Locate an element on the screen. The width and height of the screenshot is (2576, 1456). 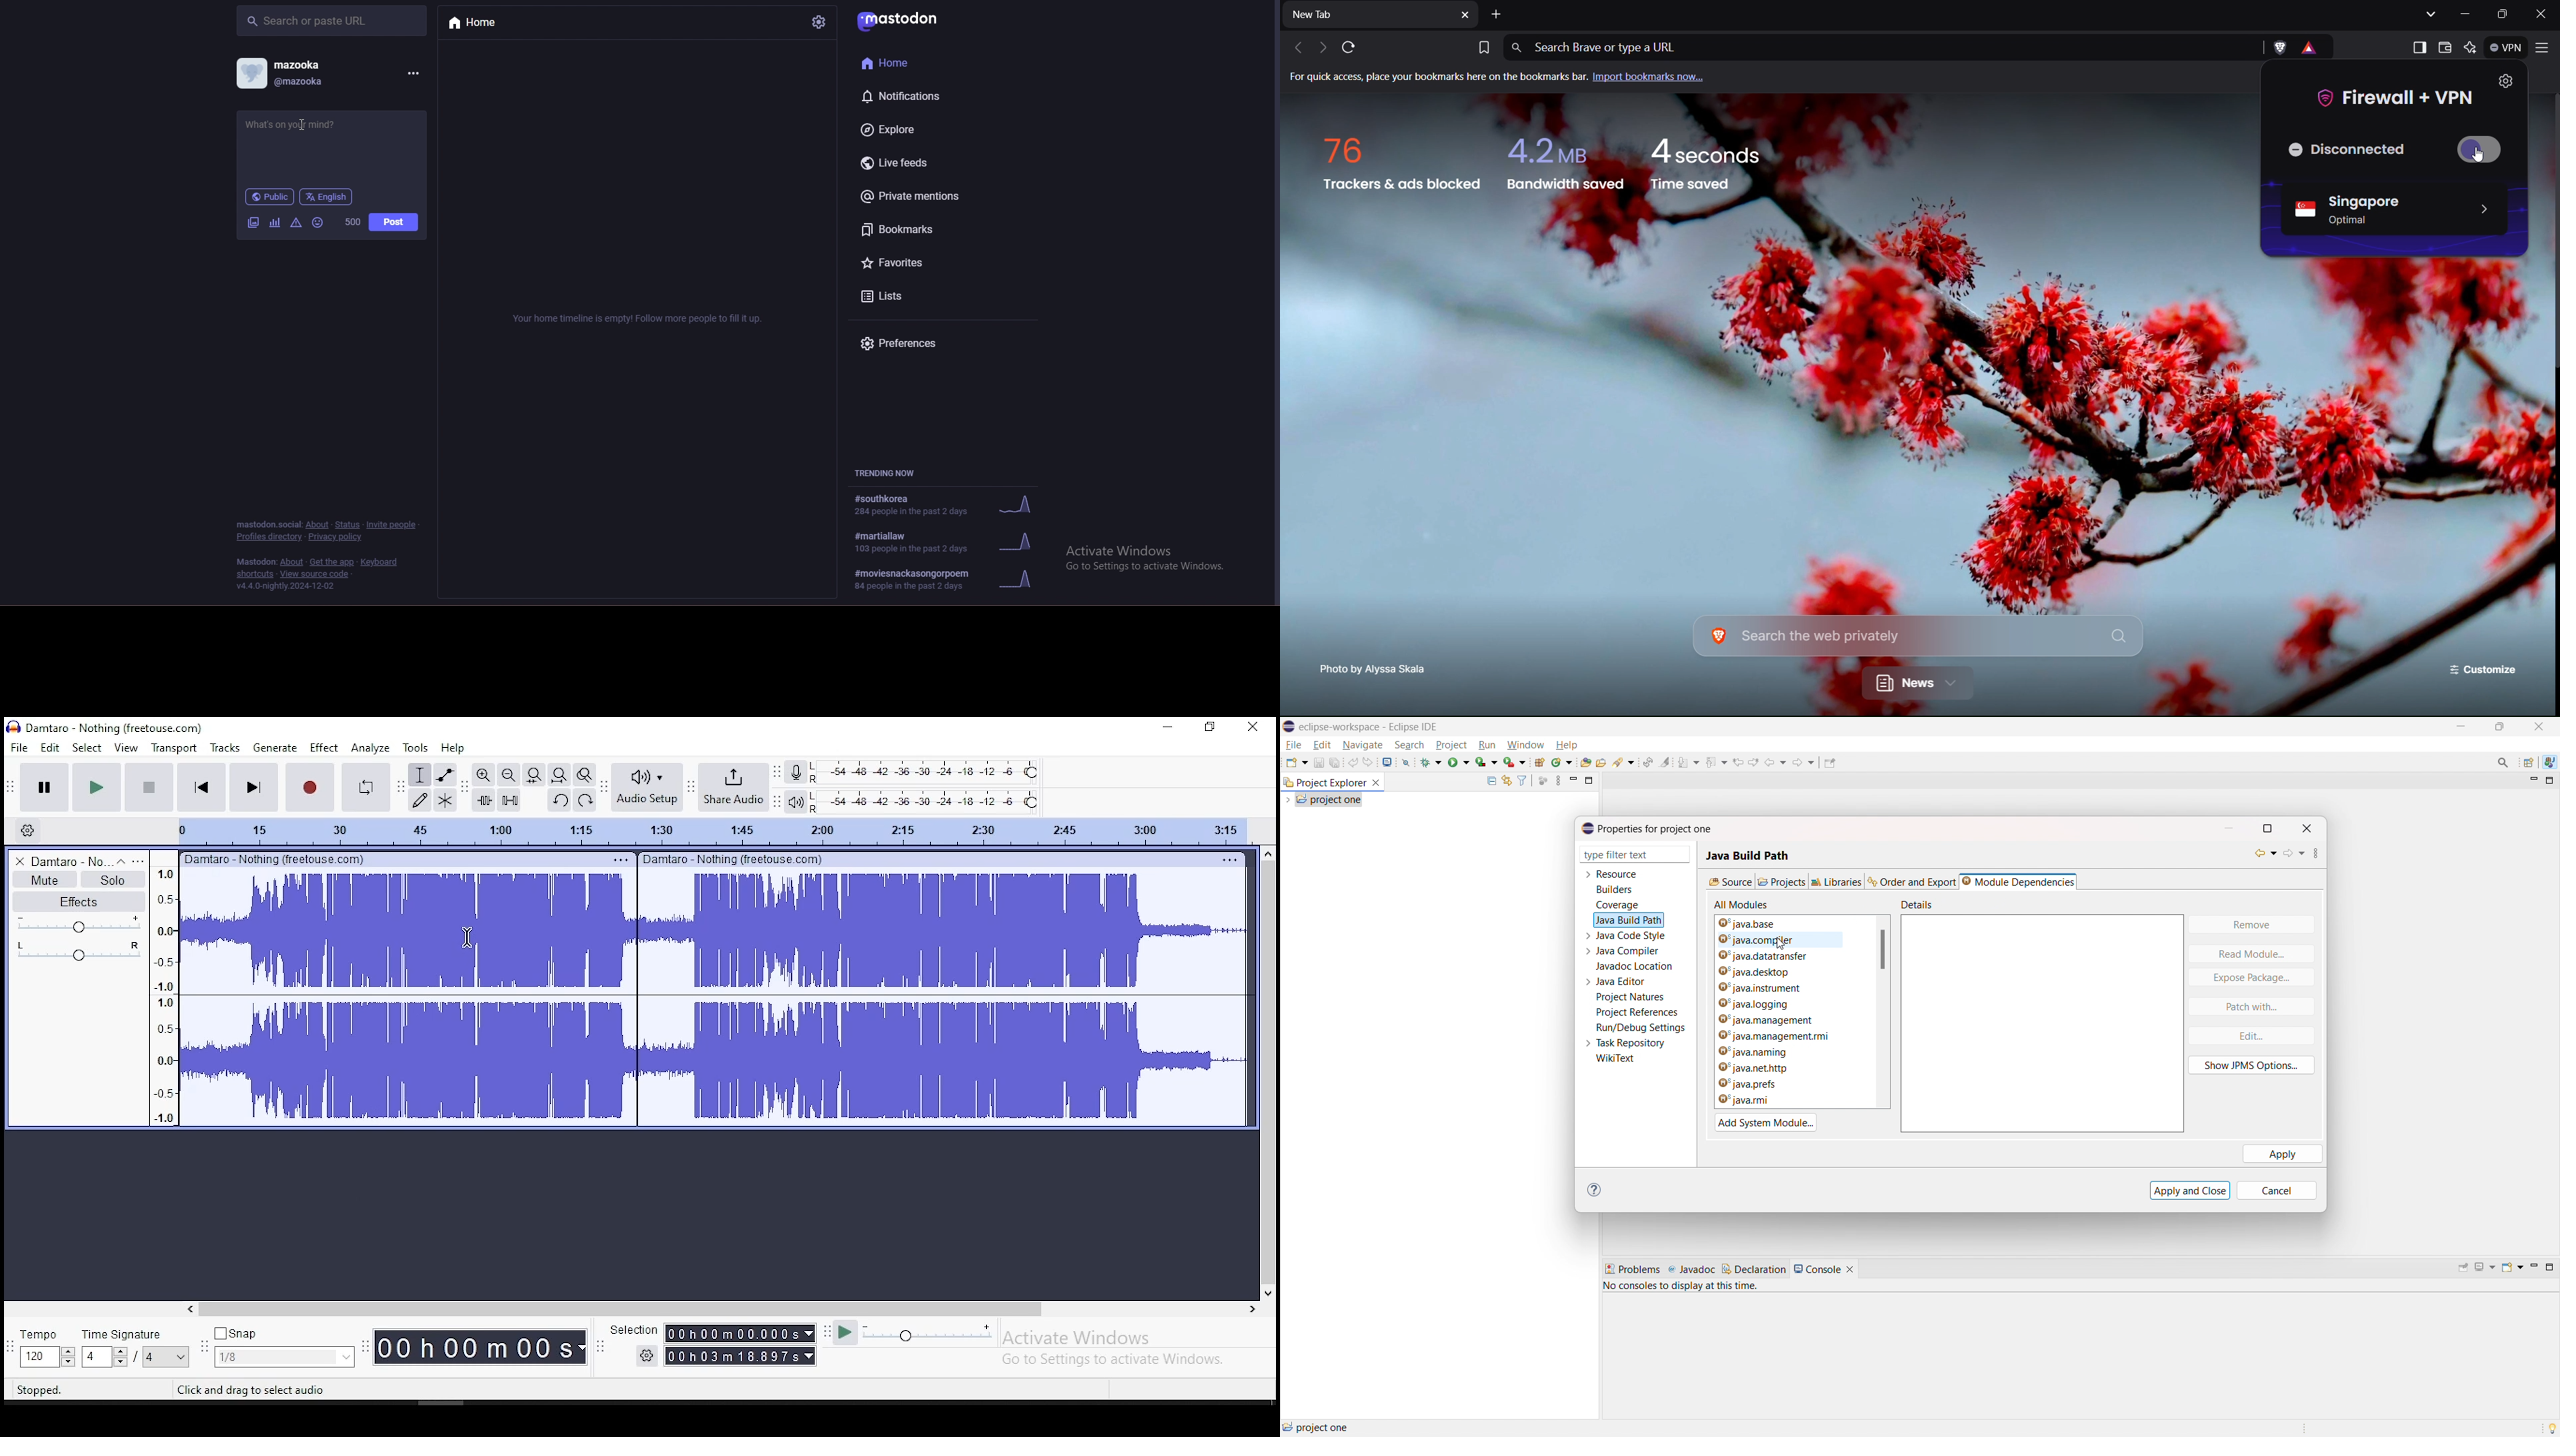
delete track is located at coordinates (17, 862).